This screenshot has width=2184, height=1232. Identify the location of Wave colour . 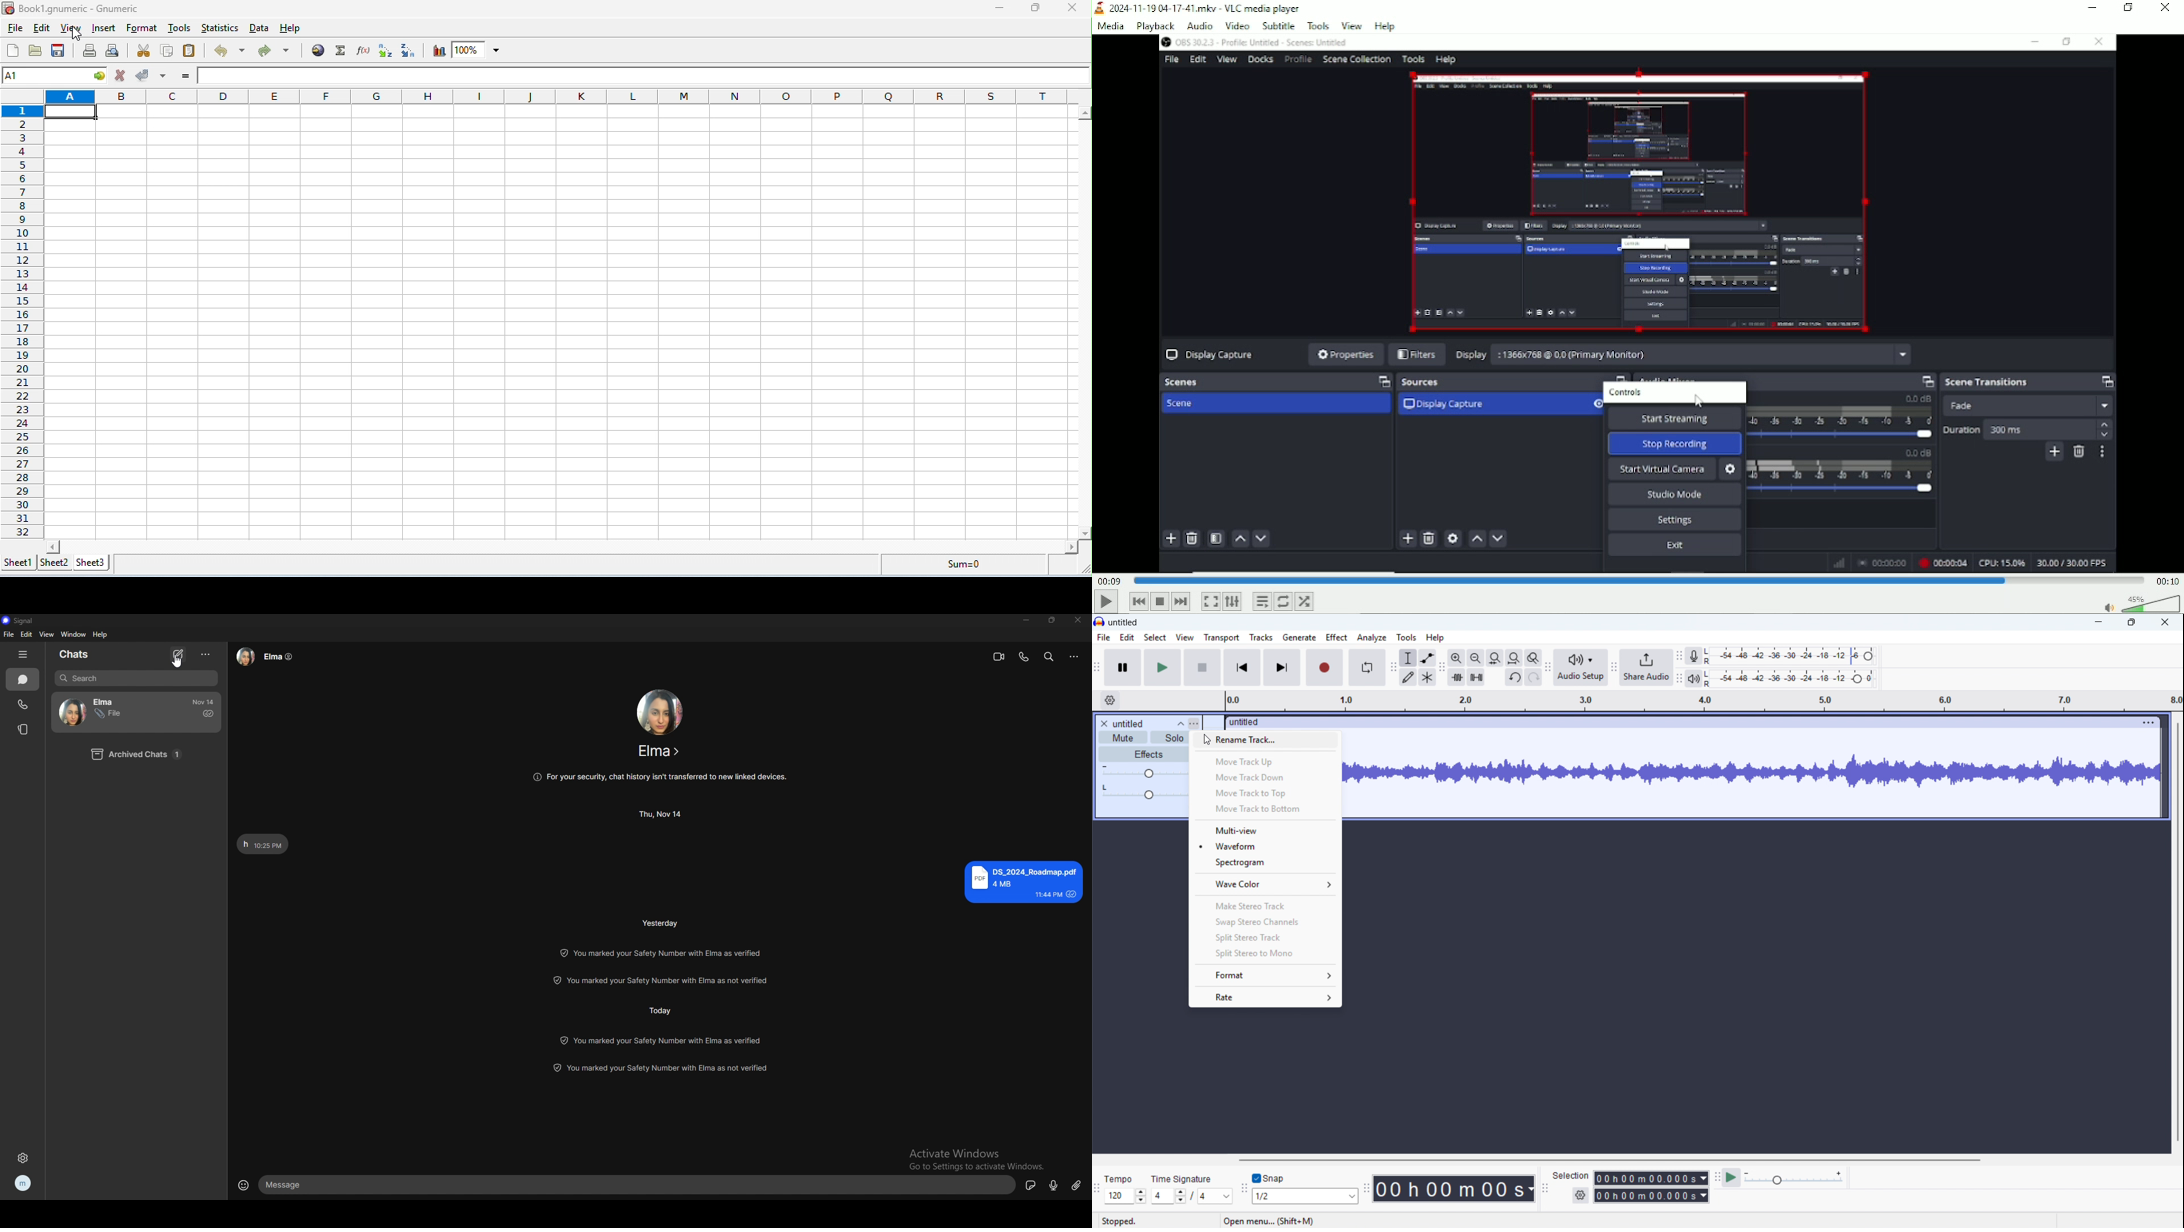
(1265, 884).